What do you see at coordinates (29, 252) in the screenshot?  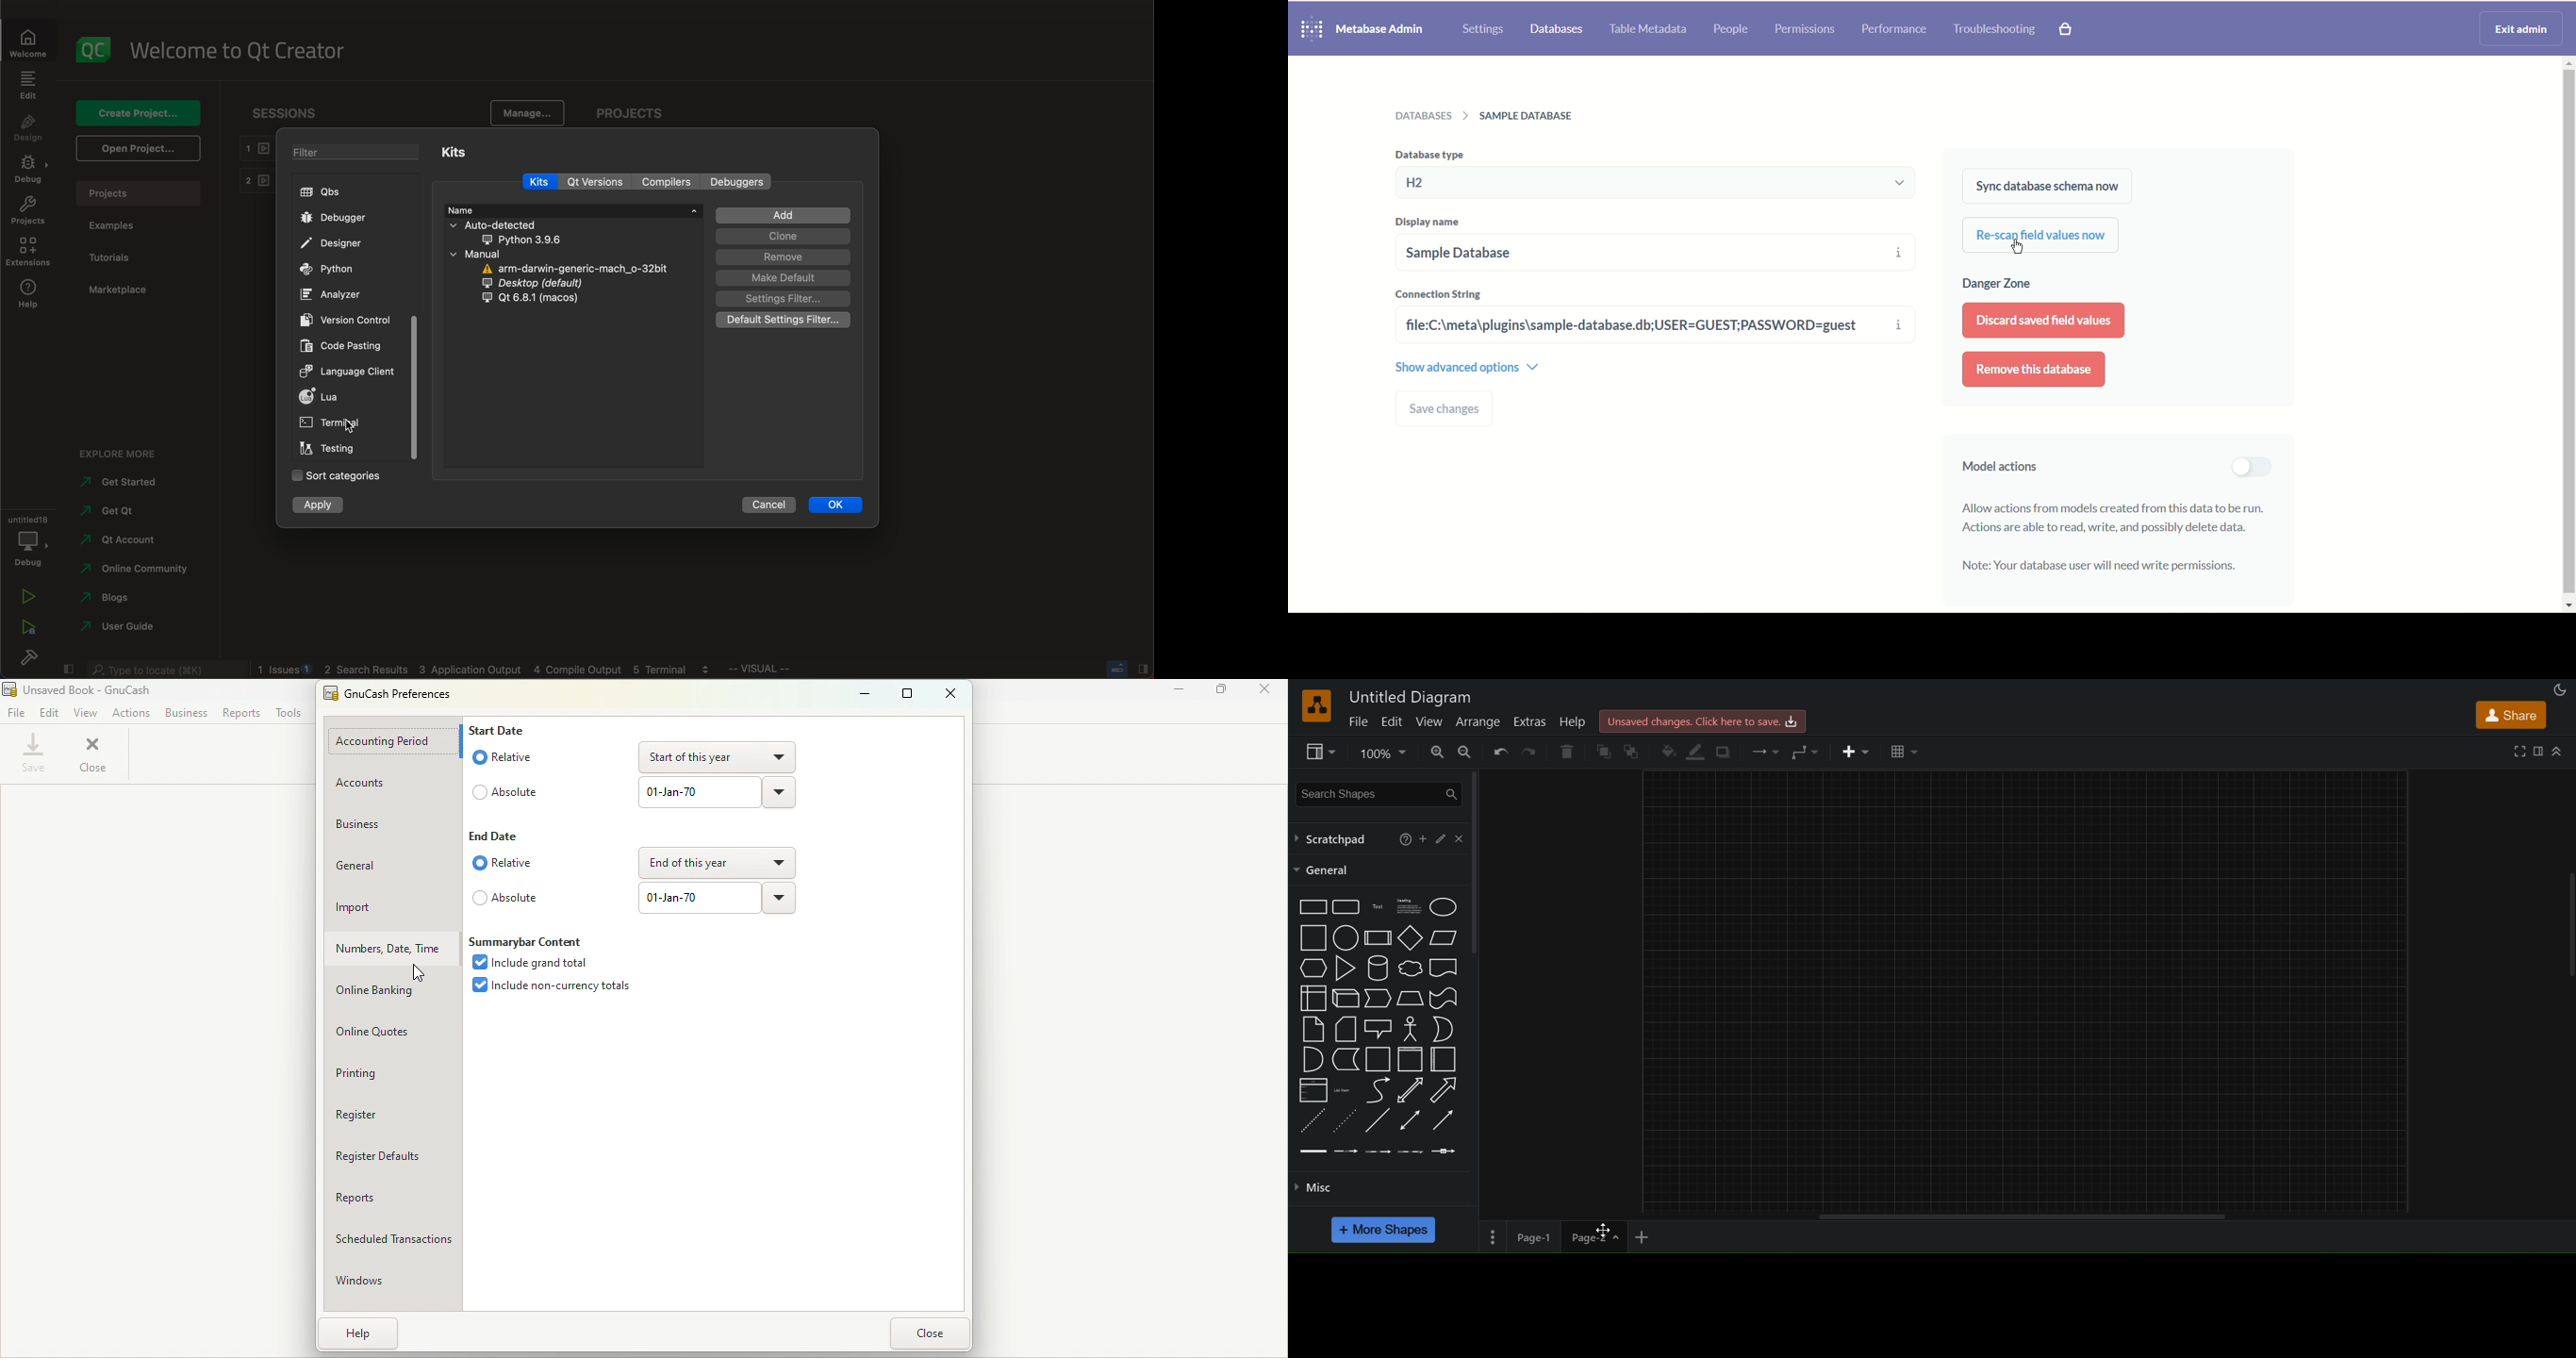 I see `extensions` at bounding box center [29, 252].